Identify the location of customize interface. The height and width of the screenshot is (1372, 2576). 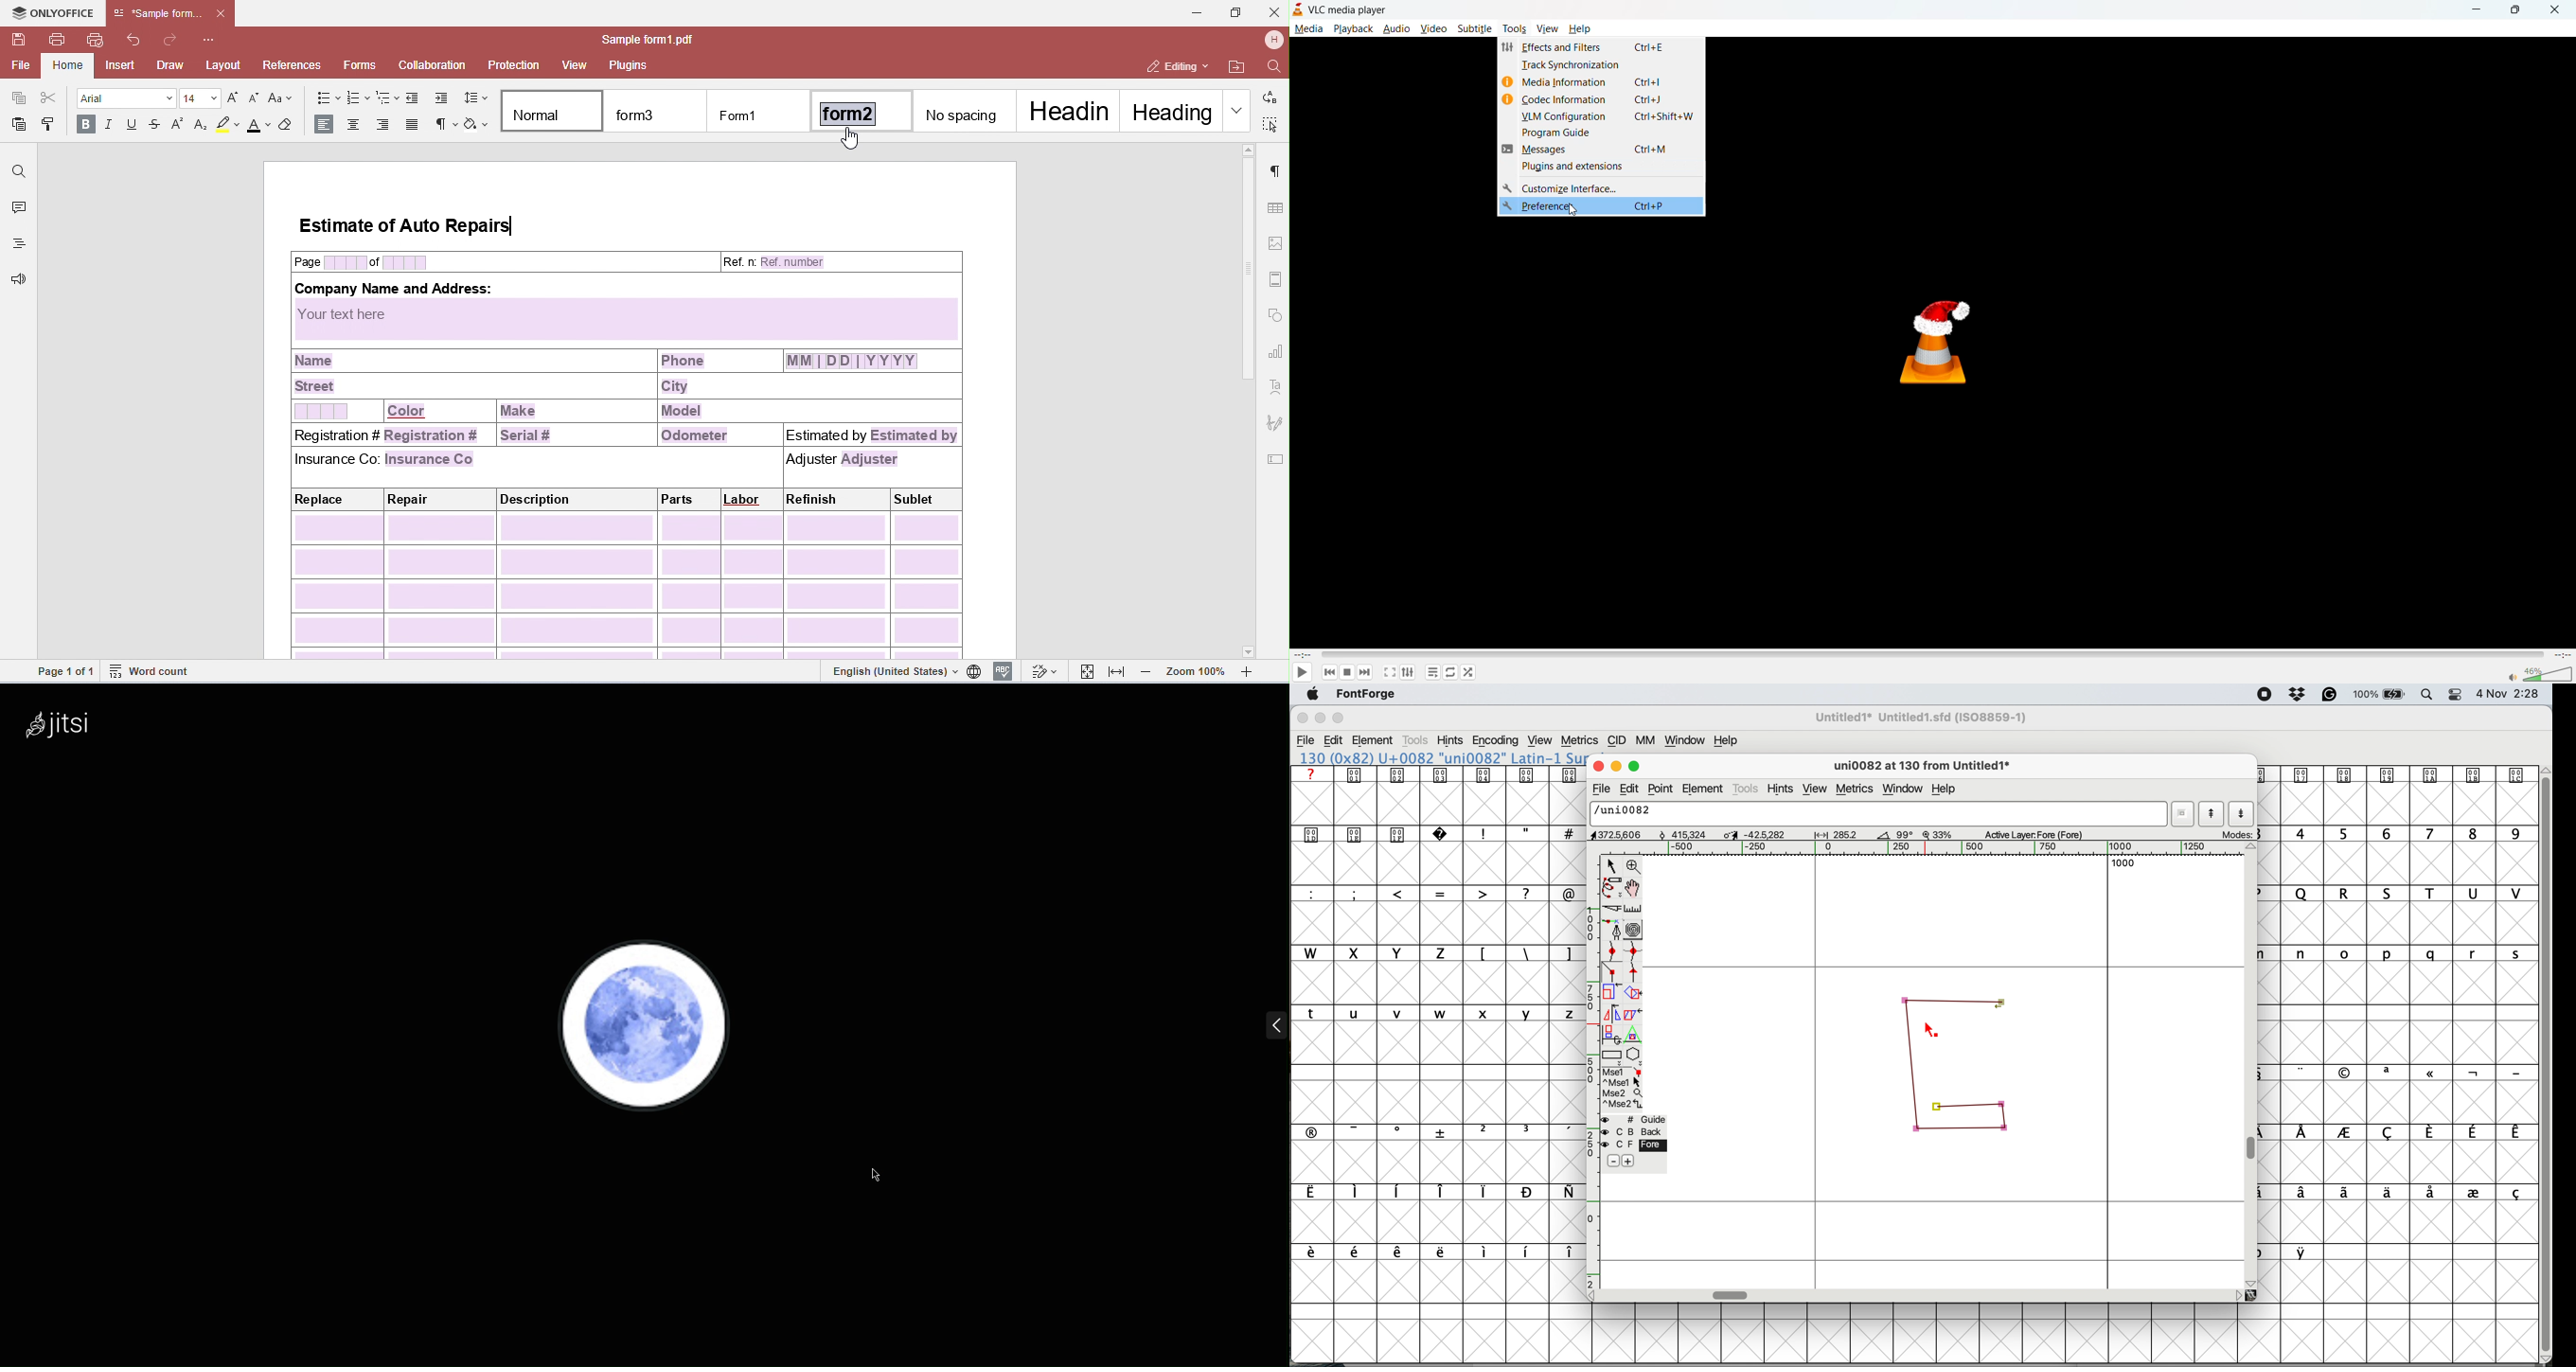
(1557, 189).